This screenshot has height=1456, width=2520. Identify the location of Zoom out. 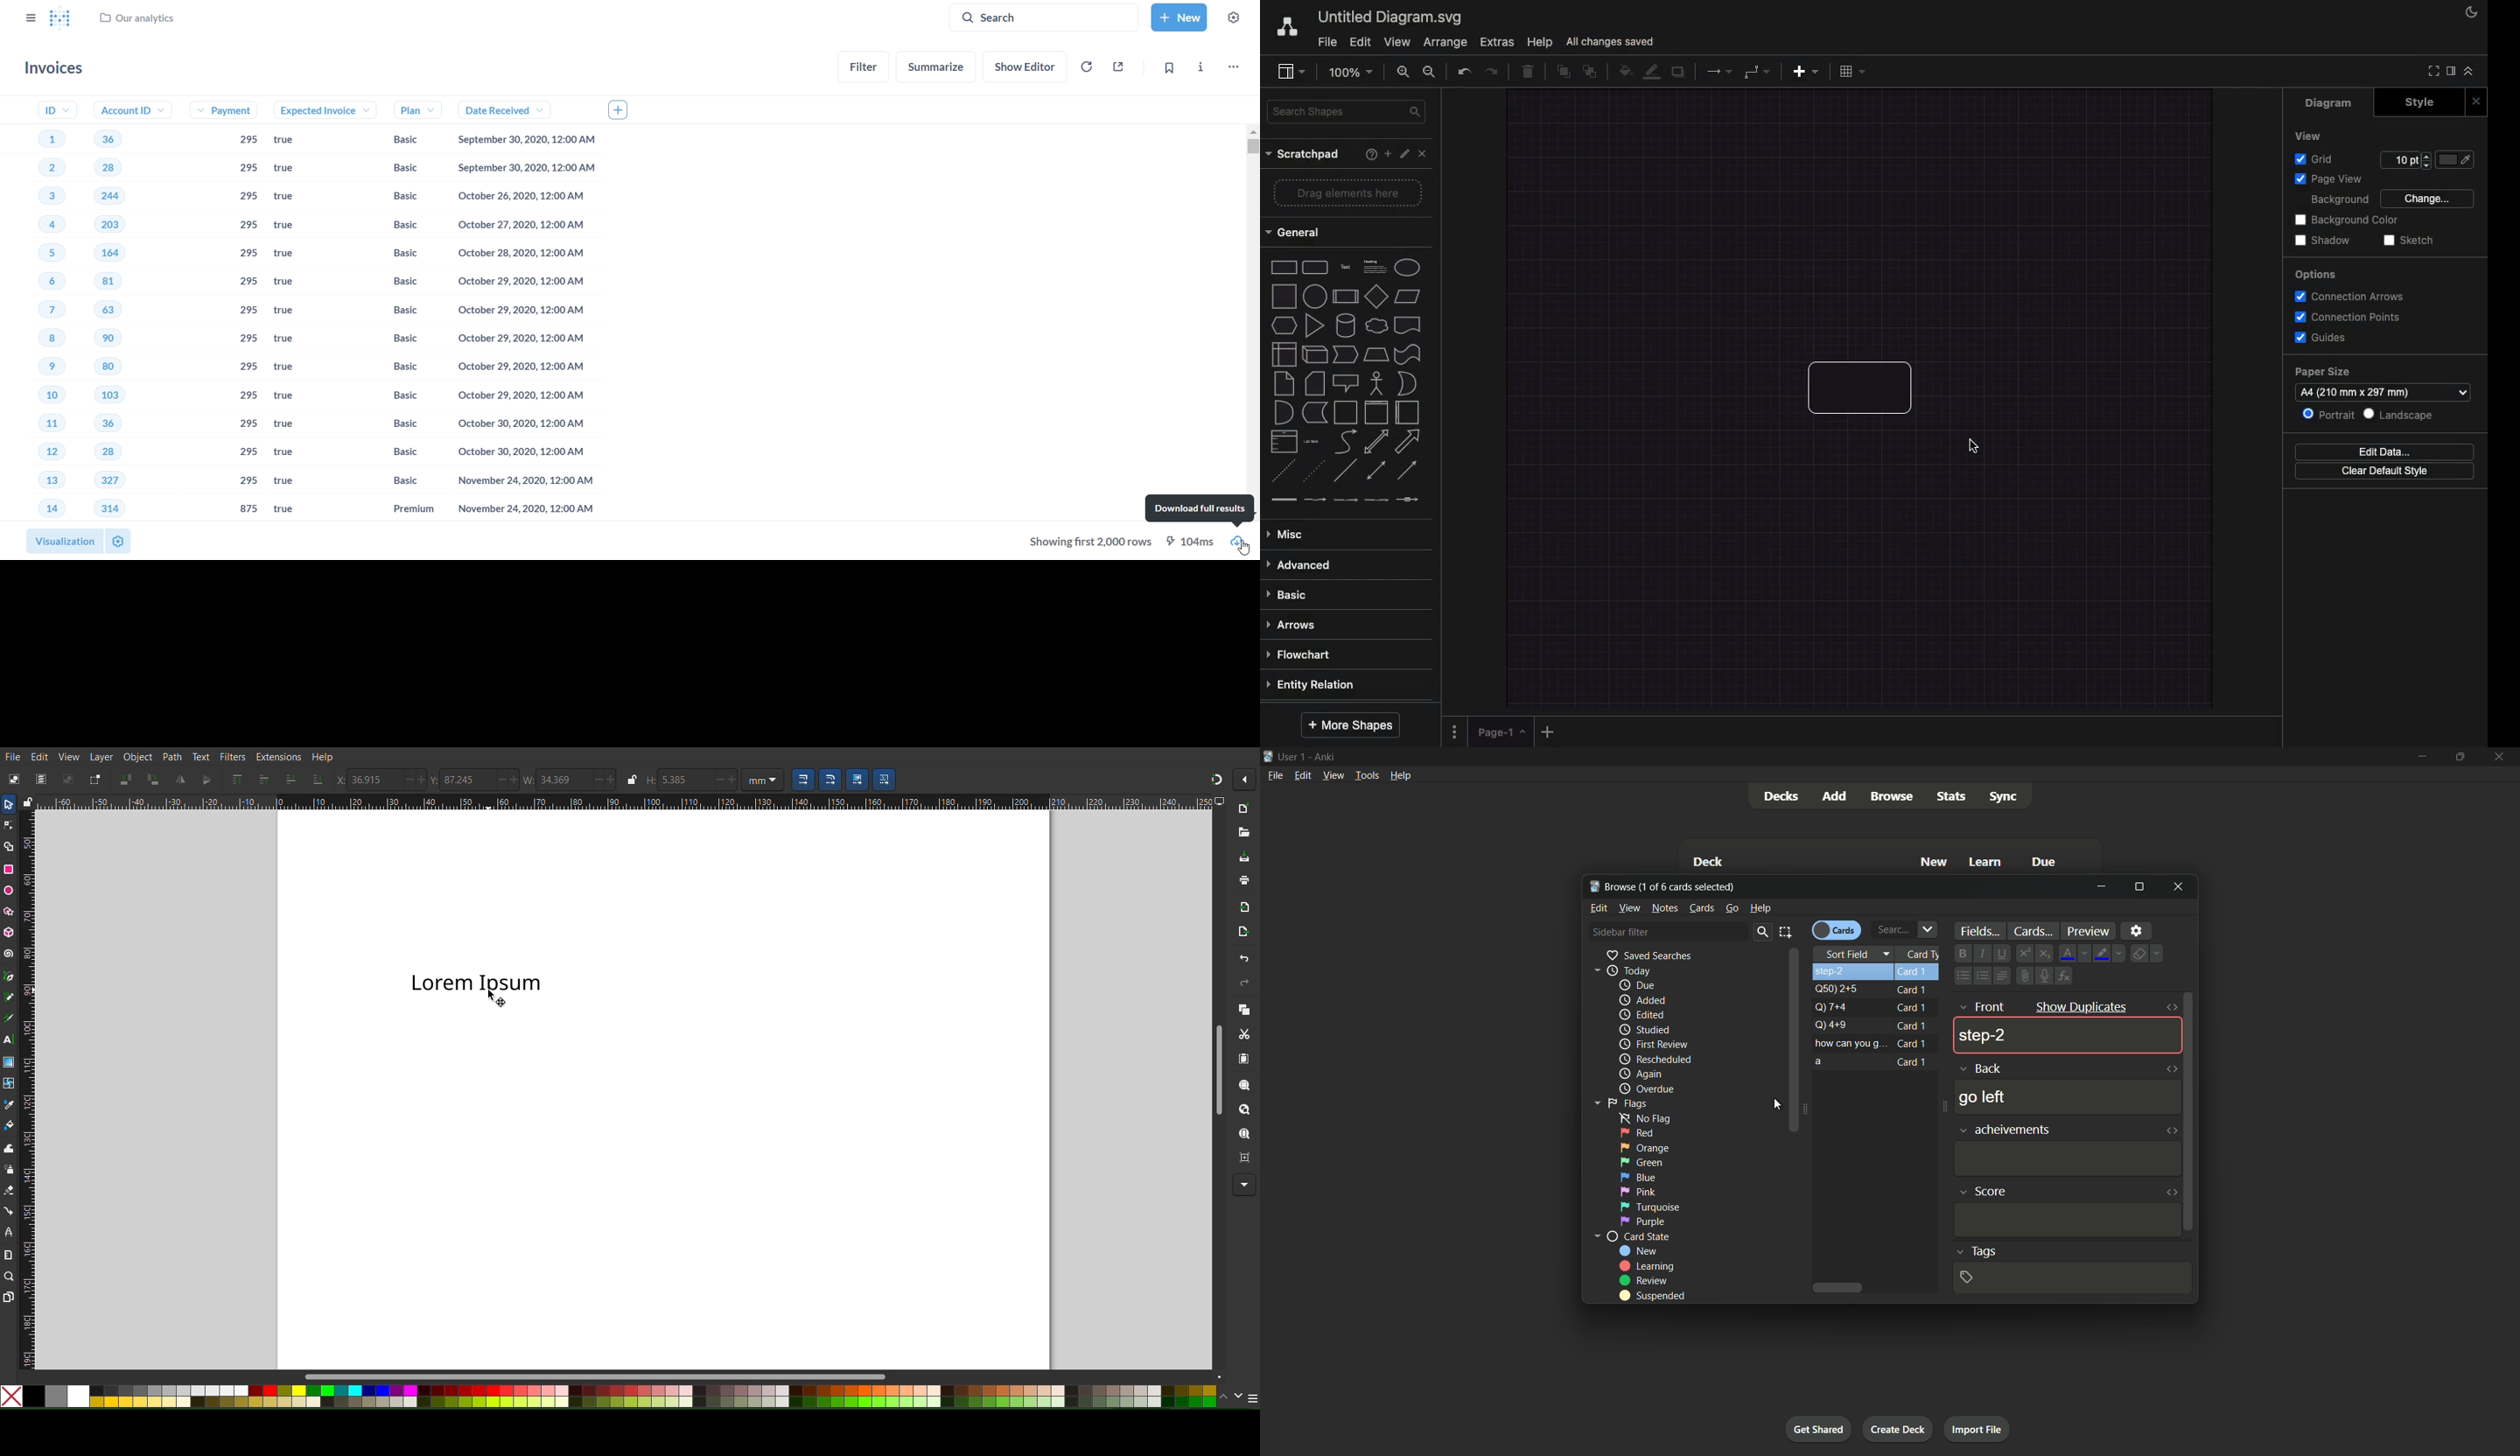
(1431, 72).